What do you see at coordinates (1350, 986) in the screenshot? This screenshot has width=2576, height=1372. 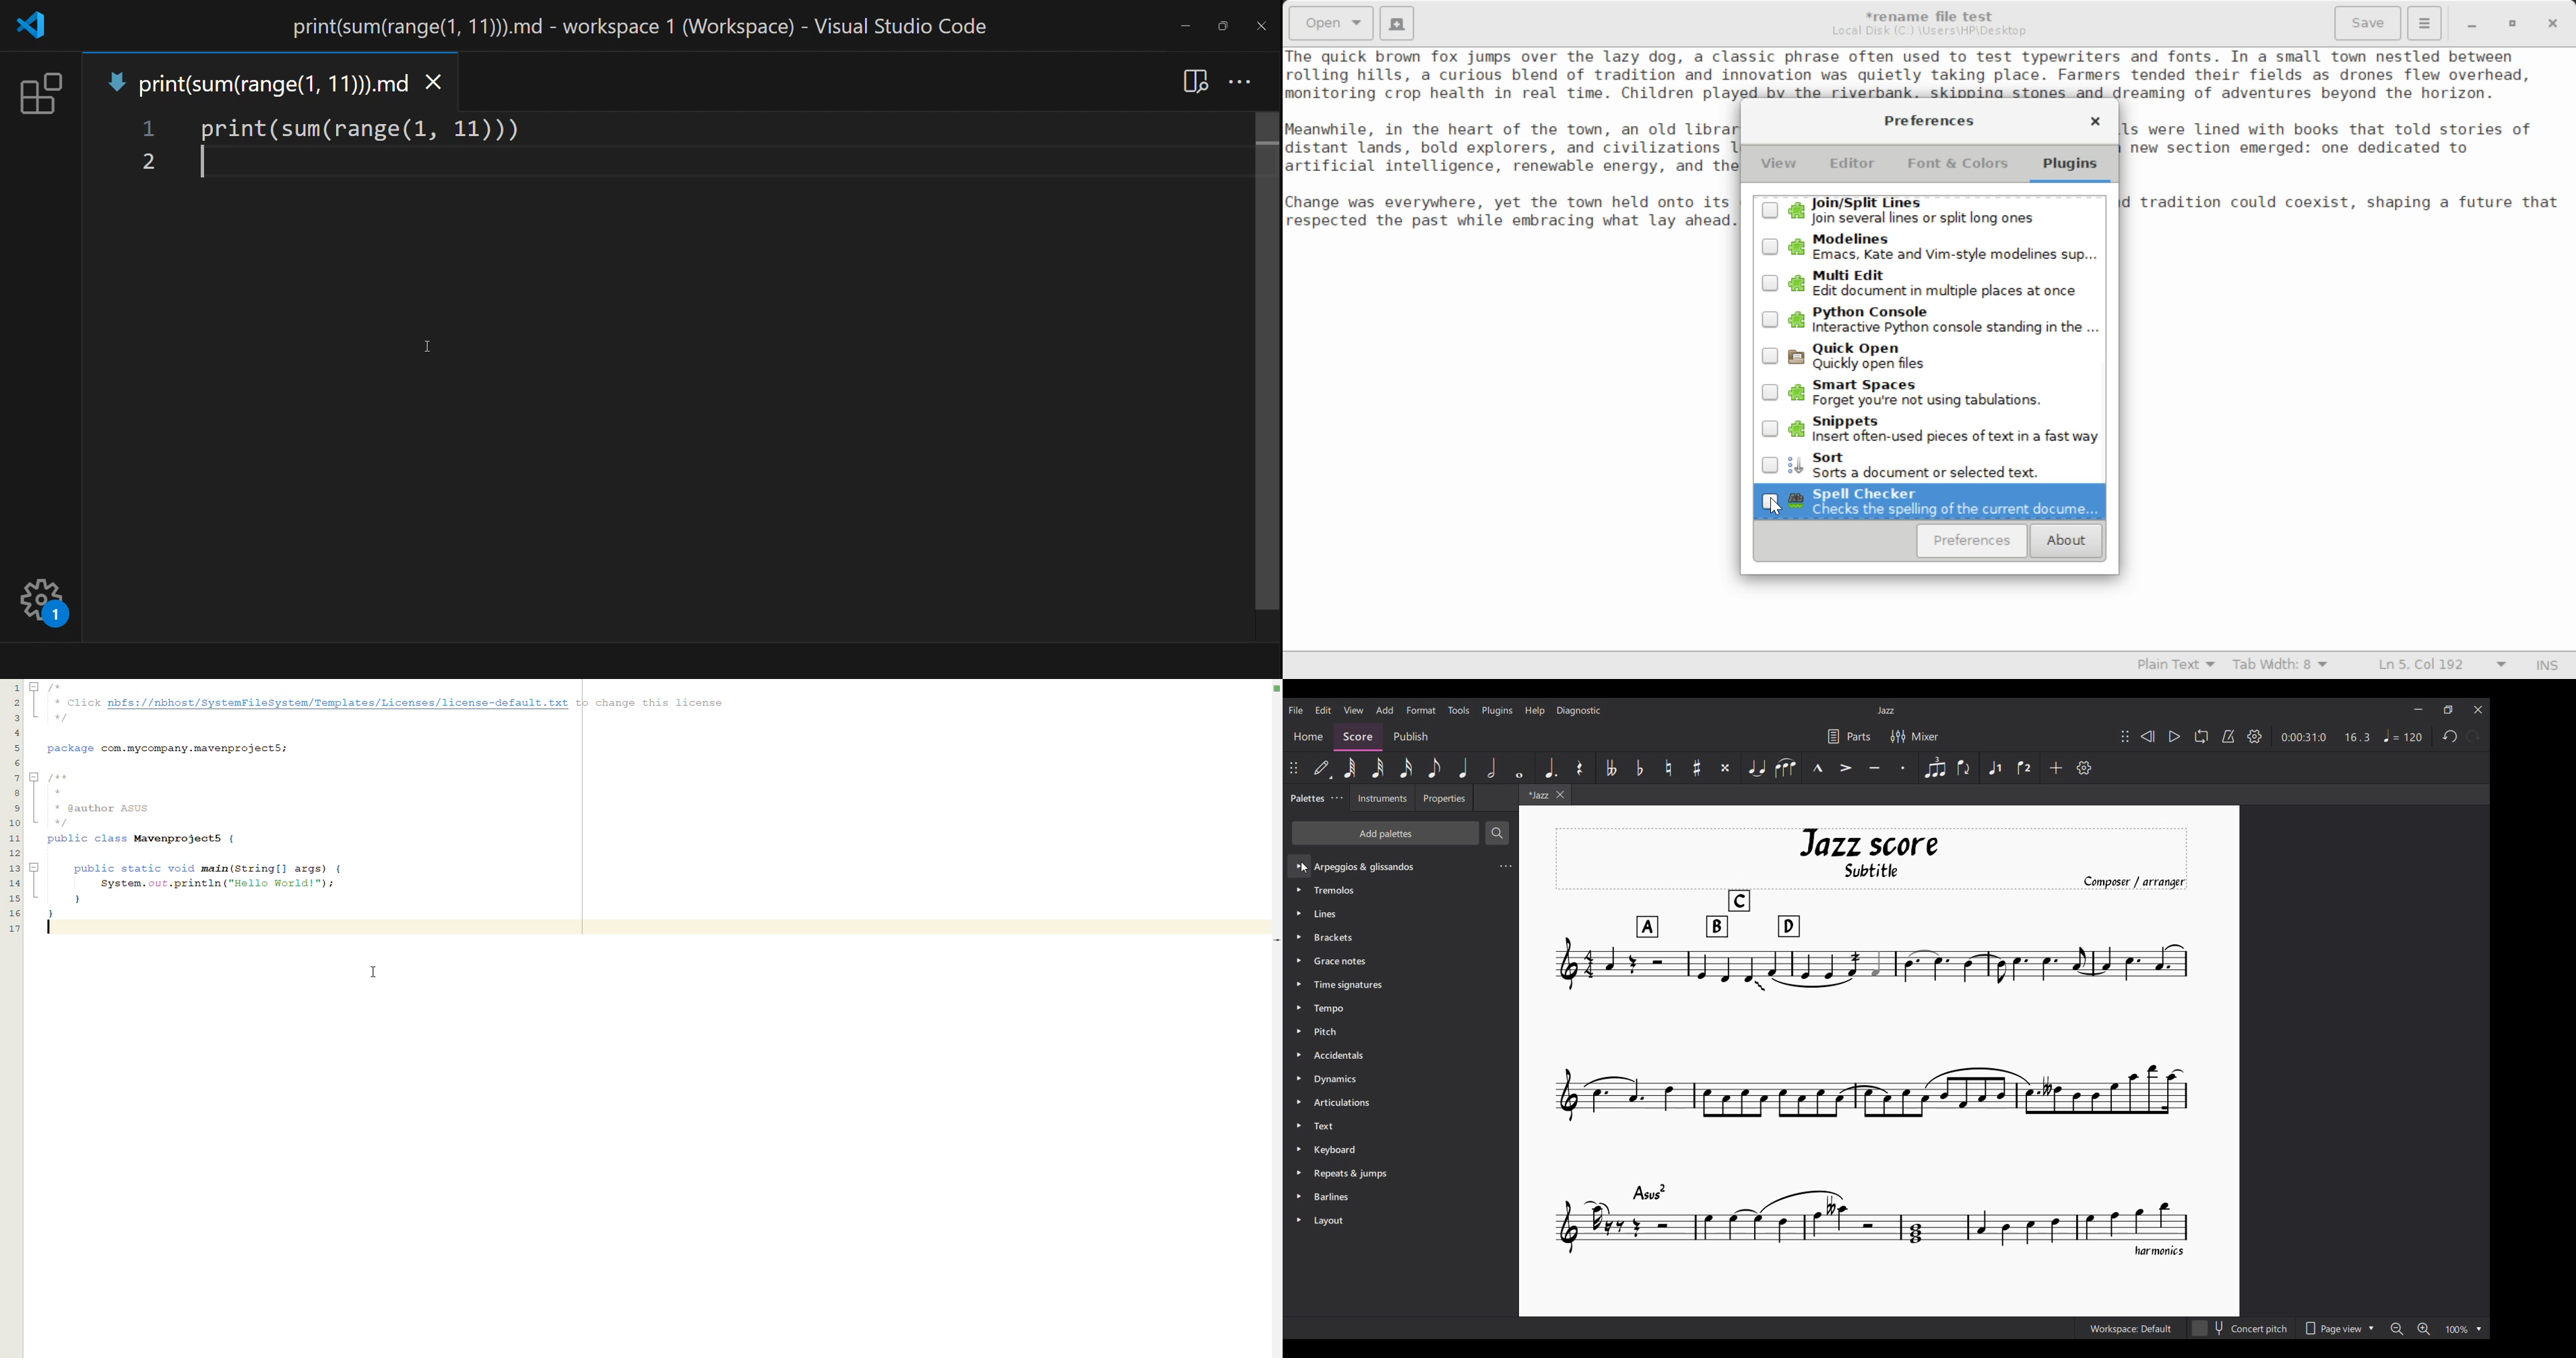 I see `Time signature` at bounding box center [1350, 986].